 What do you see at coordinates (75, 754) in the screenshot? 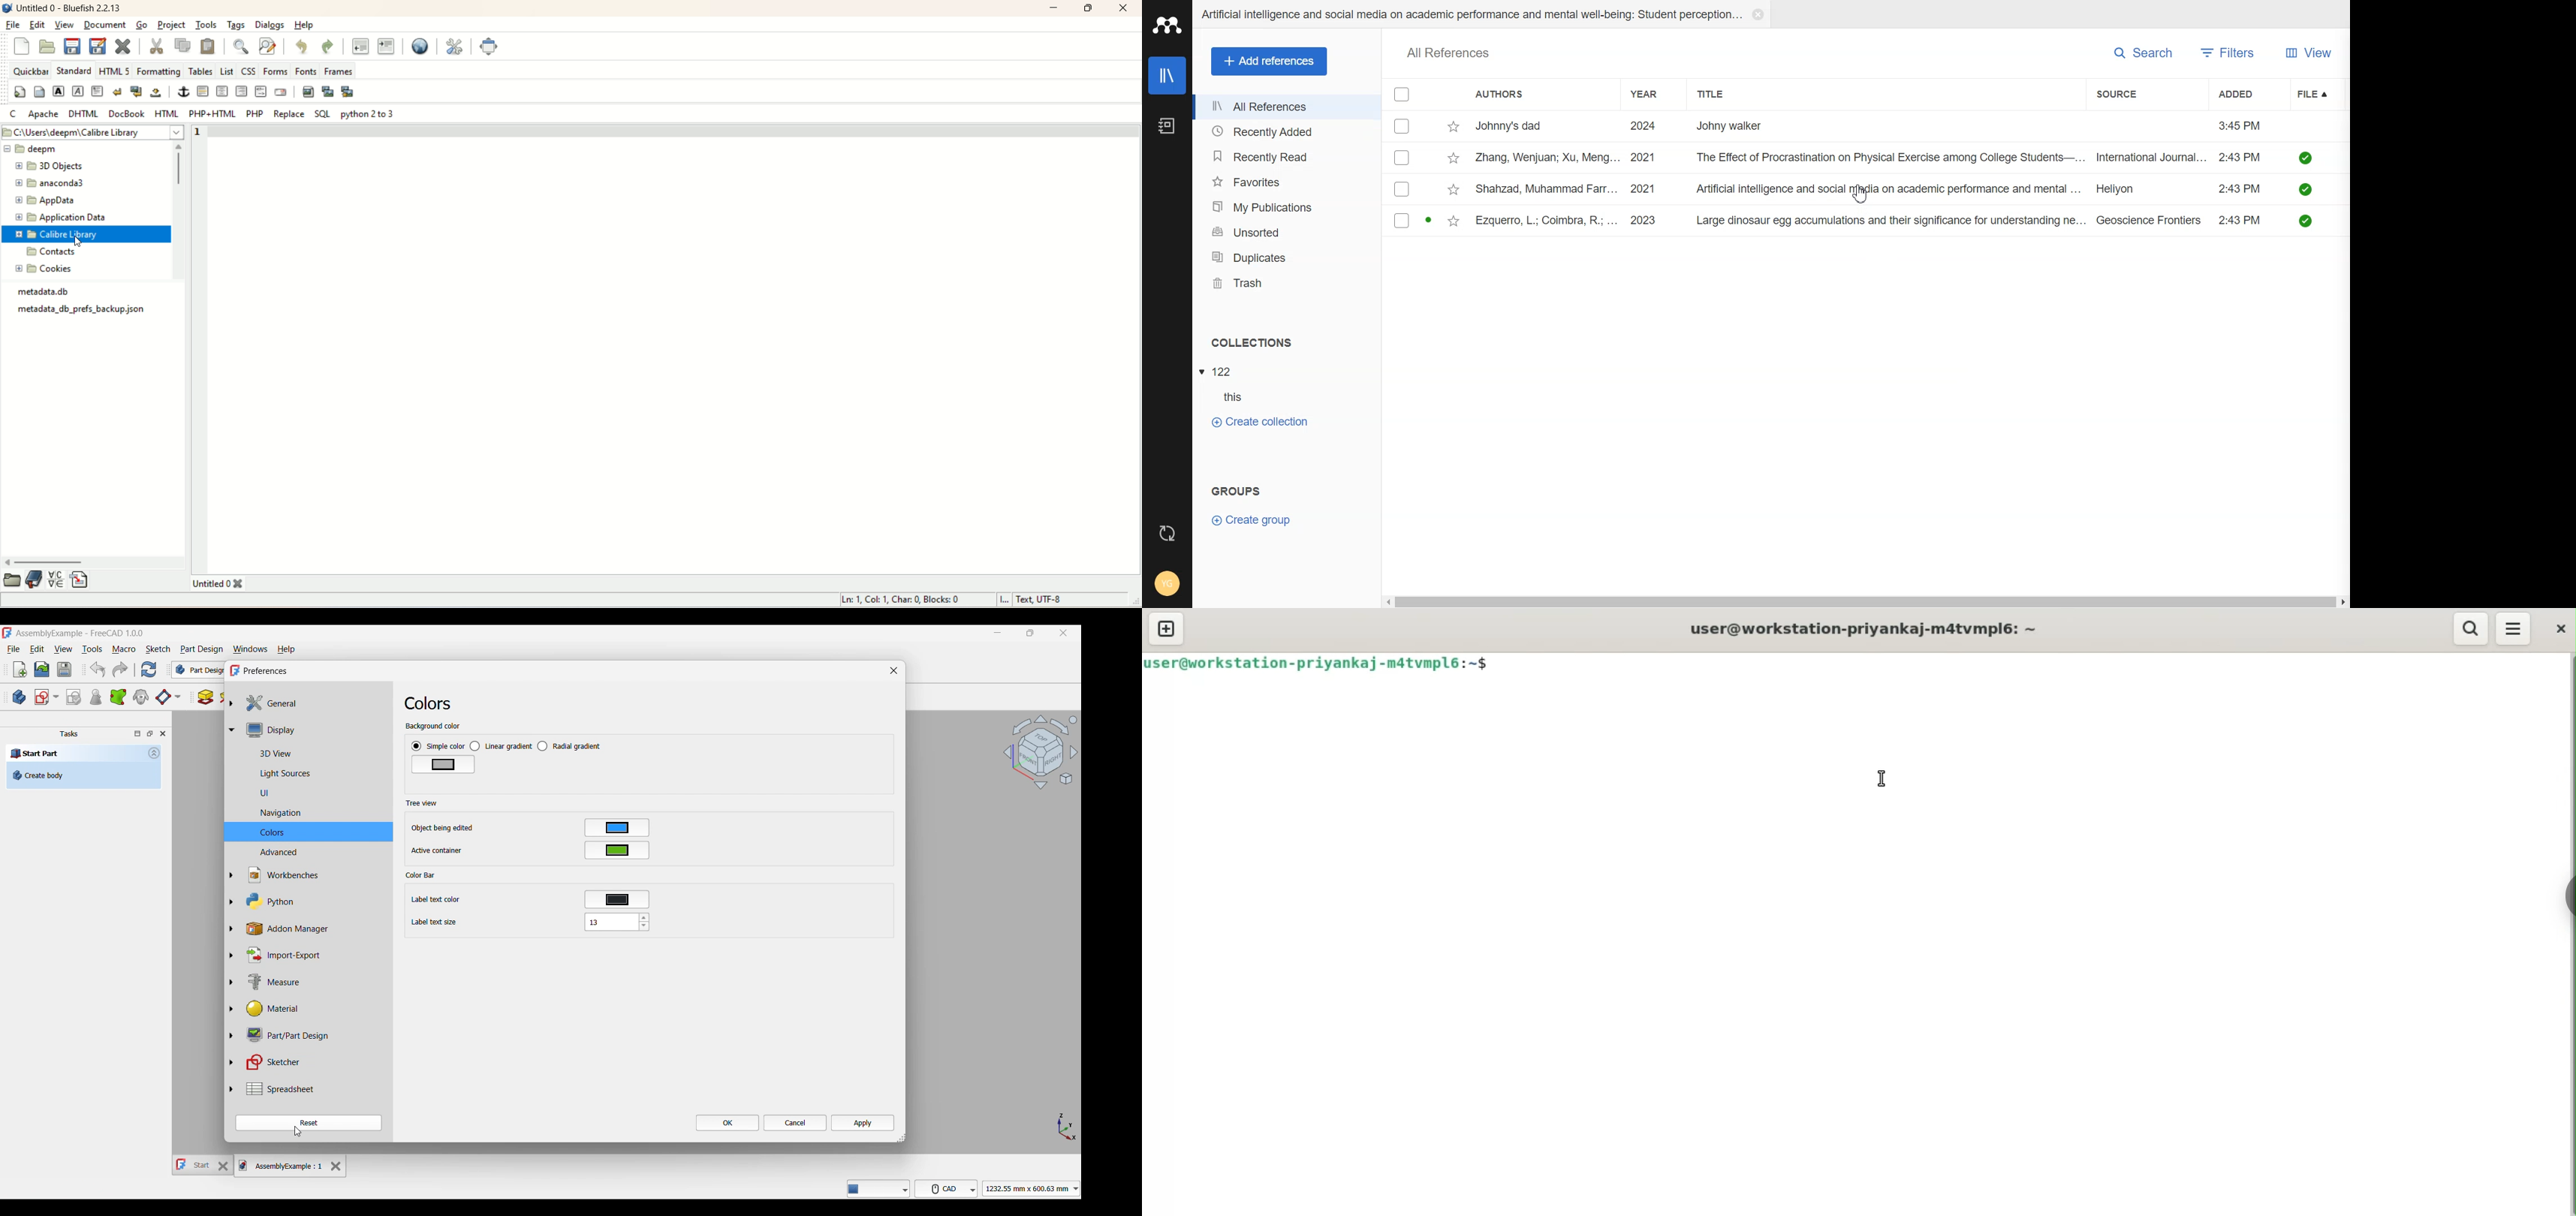
I see `Start Part - section title` at bounding box center [75, 754].